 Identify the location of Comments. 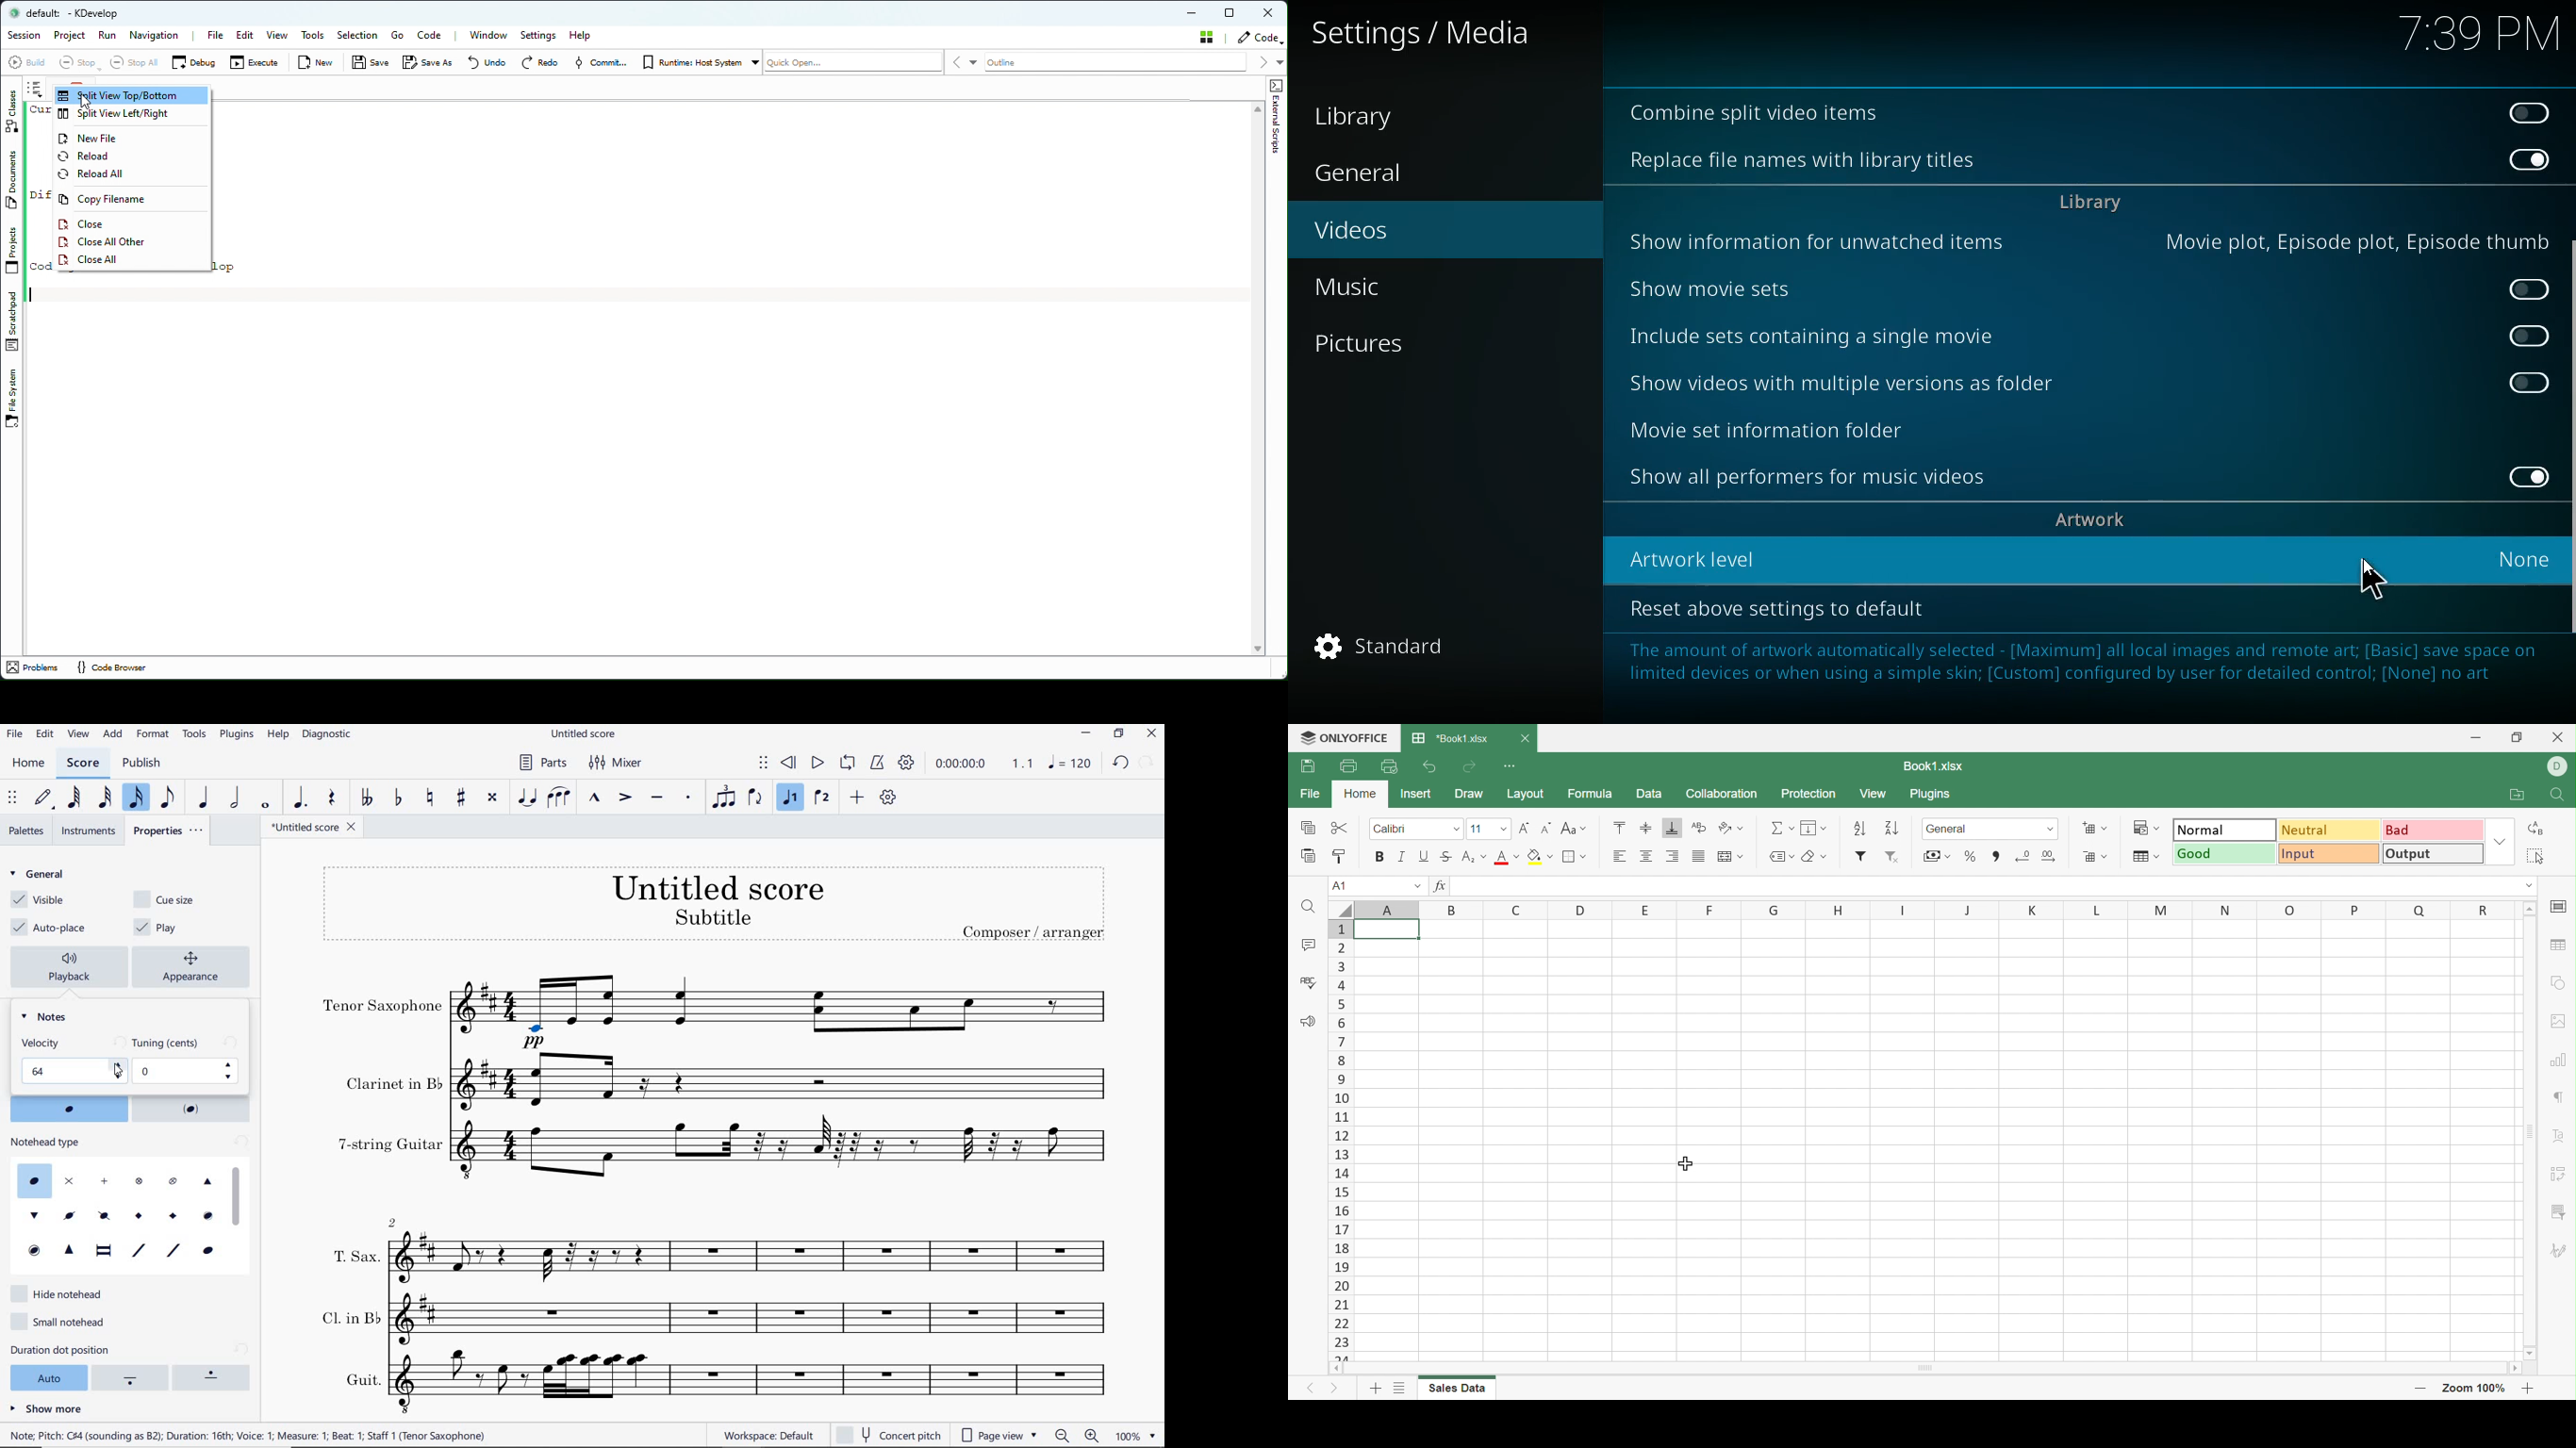
(1310, 942).